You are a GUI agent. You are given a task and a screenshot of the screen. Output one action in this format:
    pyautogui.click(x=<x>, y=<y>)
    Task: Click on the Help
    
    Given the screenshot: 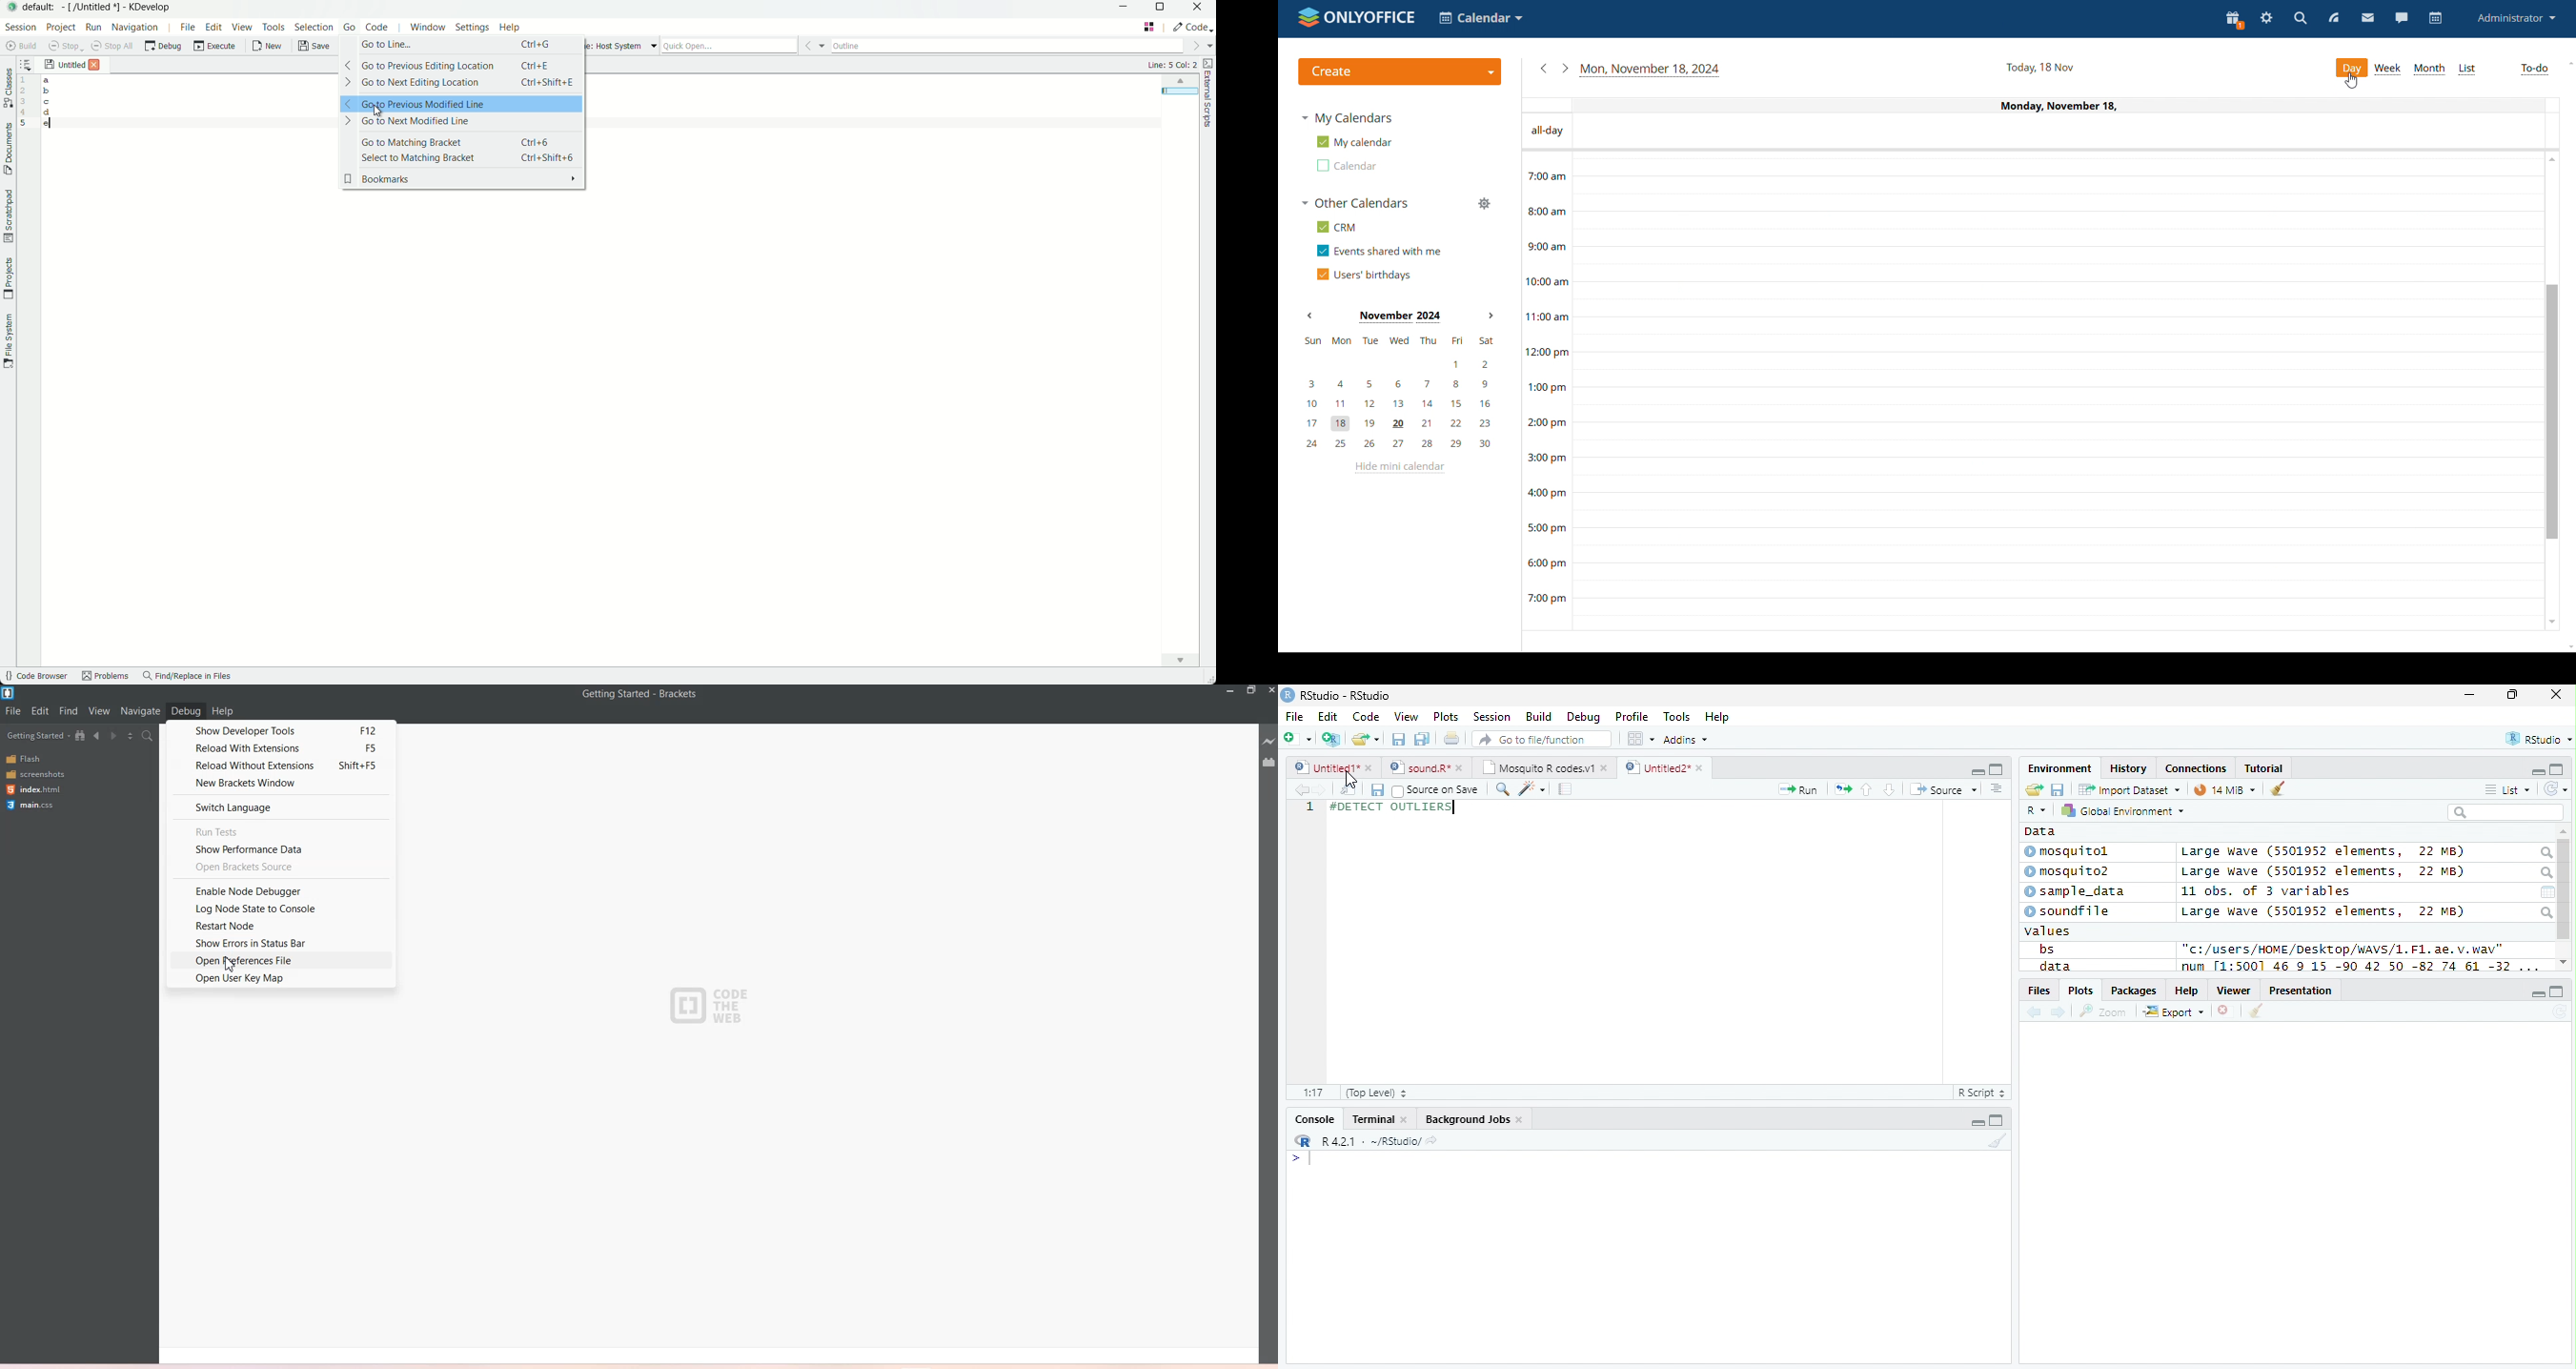 What is the action you would take?
    pyautogui.click(x=2187, y=990)
    